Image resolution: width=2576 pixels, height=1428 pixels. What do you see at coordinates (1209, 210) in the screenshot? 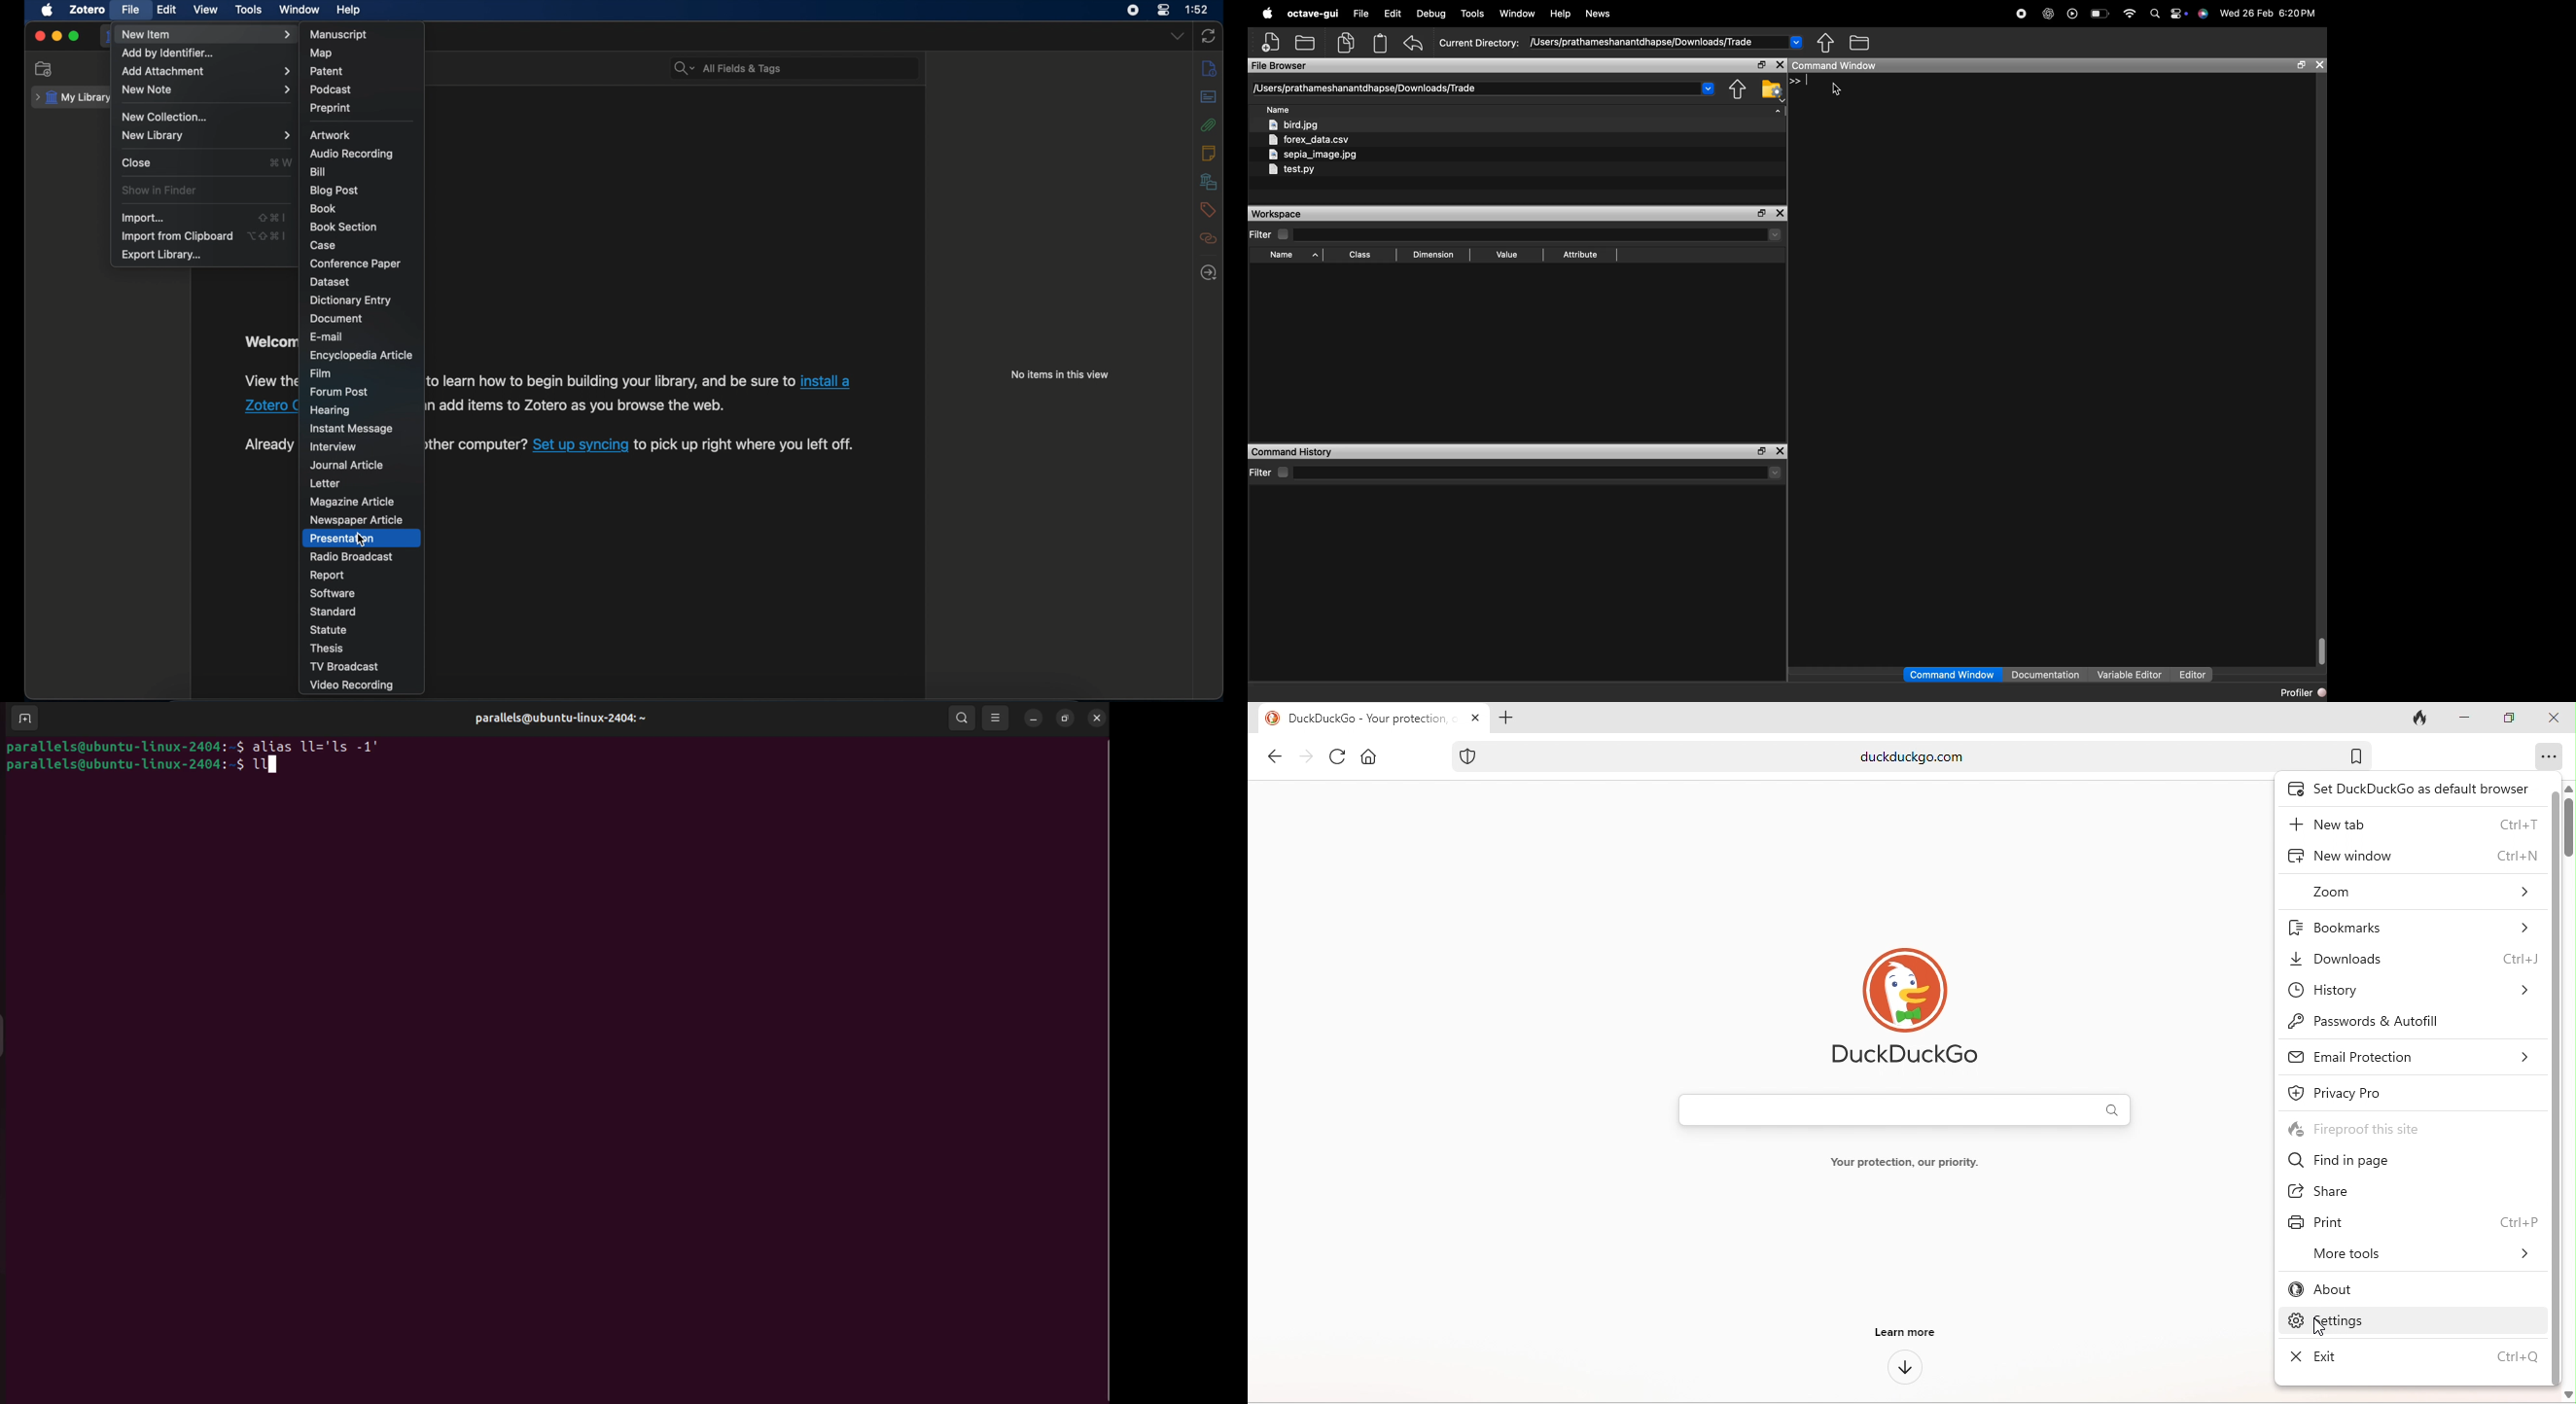
I see `tags` at bounding box center [1209, 210].